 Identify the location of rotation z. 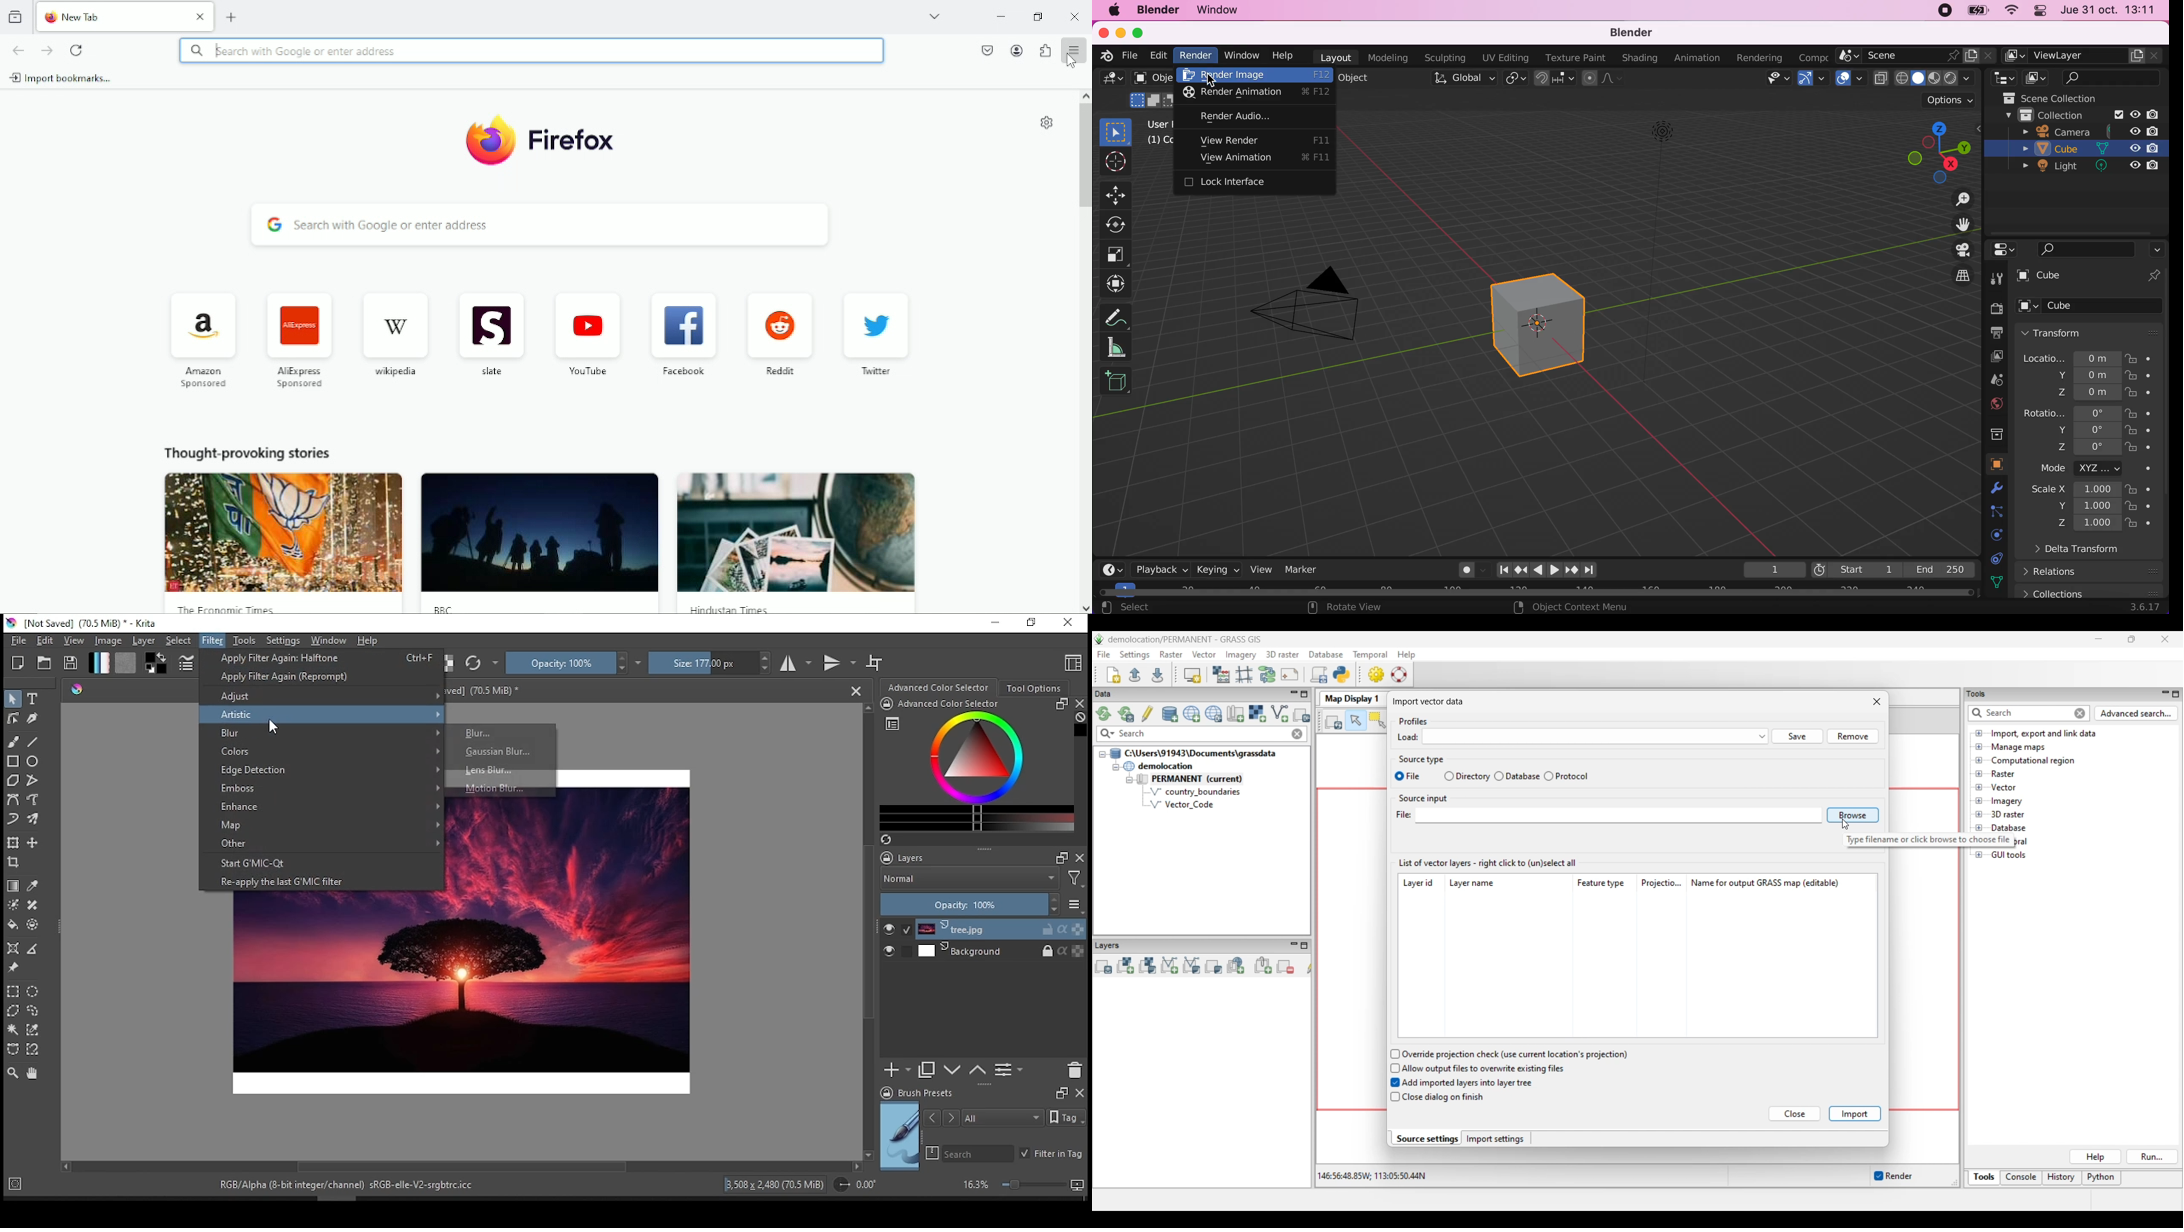
(2068, 451).